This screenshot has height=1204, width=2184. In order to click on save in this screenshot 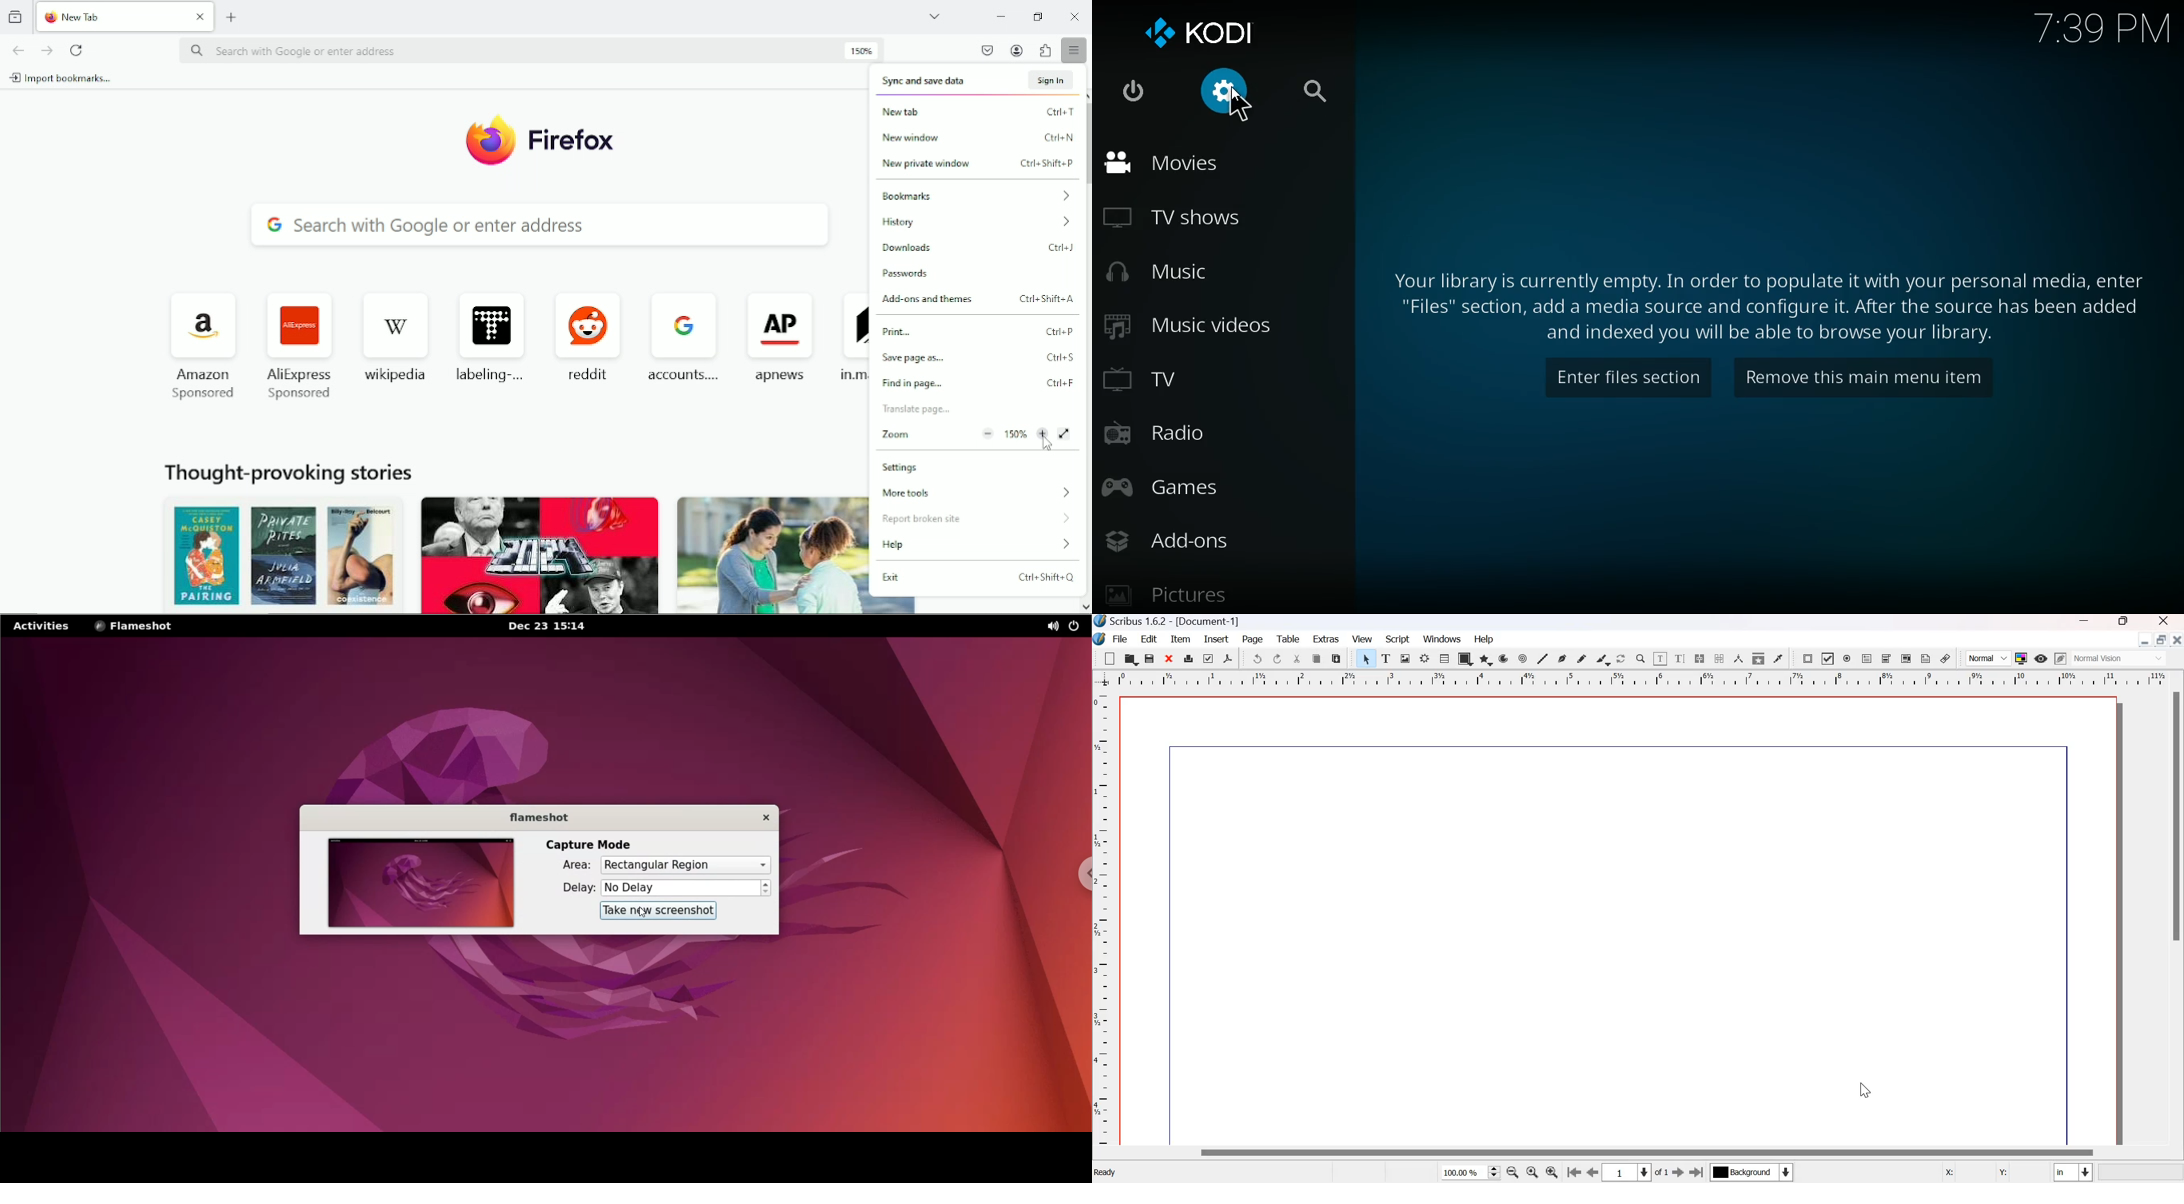, I will do `click(1149, 659)`.